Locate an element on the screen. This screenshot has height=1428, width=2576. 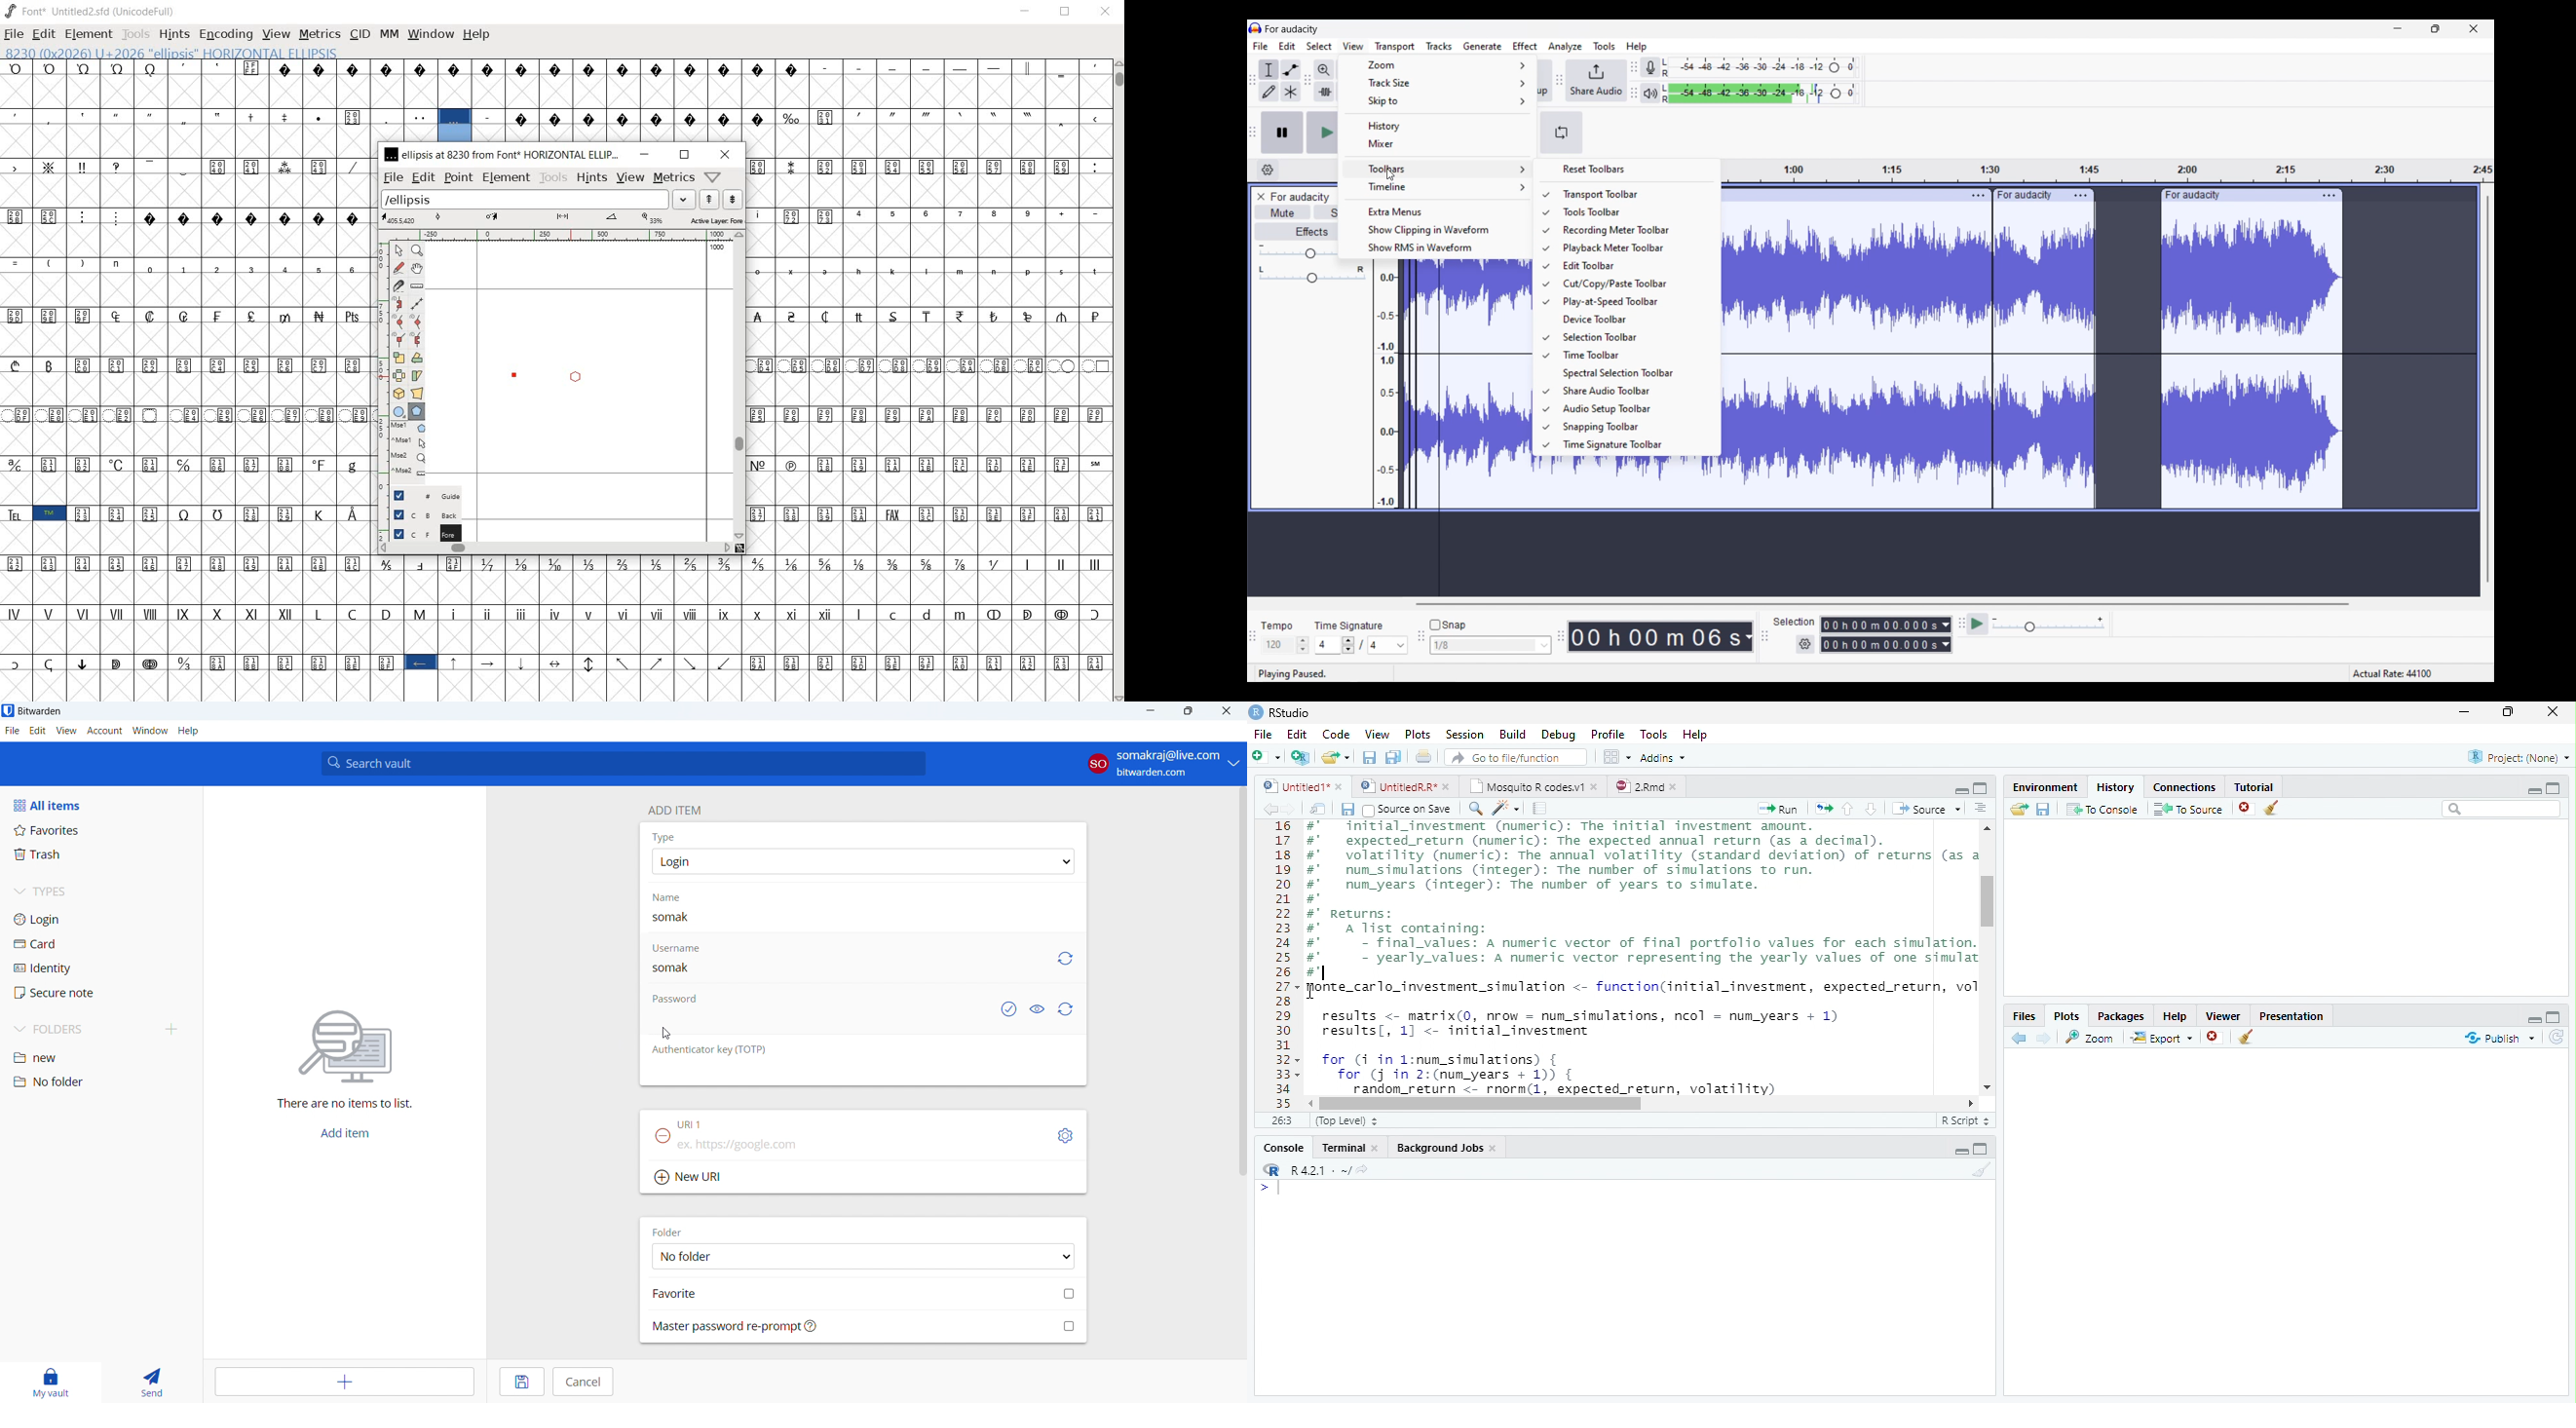
Draw tool is located at coordinates (1269, 92).